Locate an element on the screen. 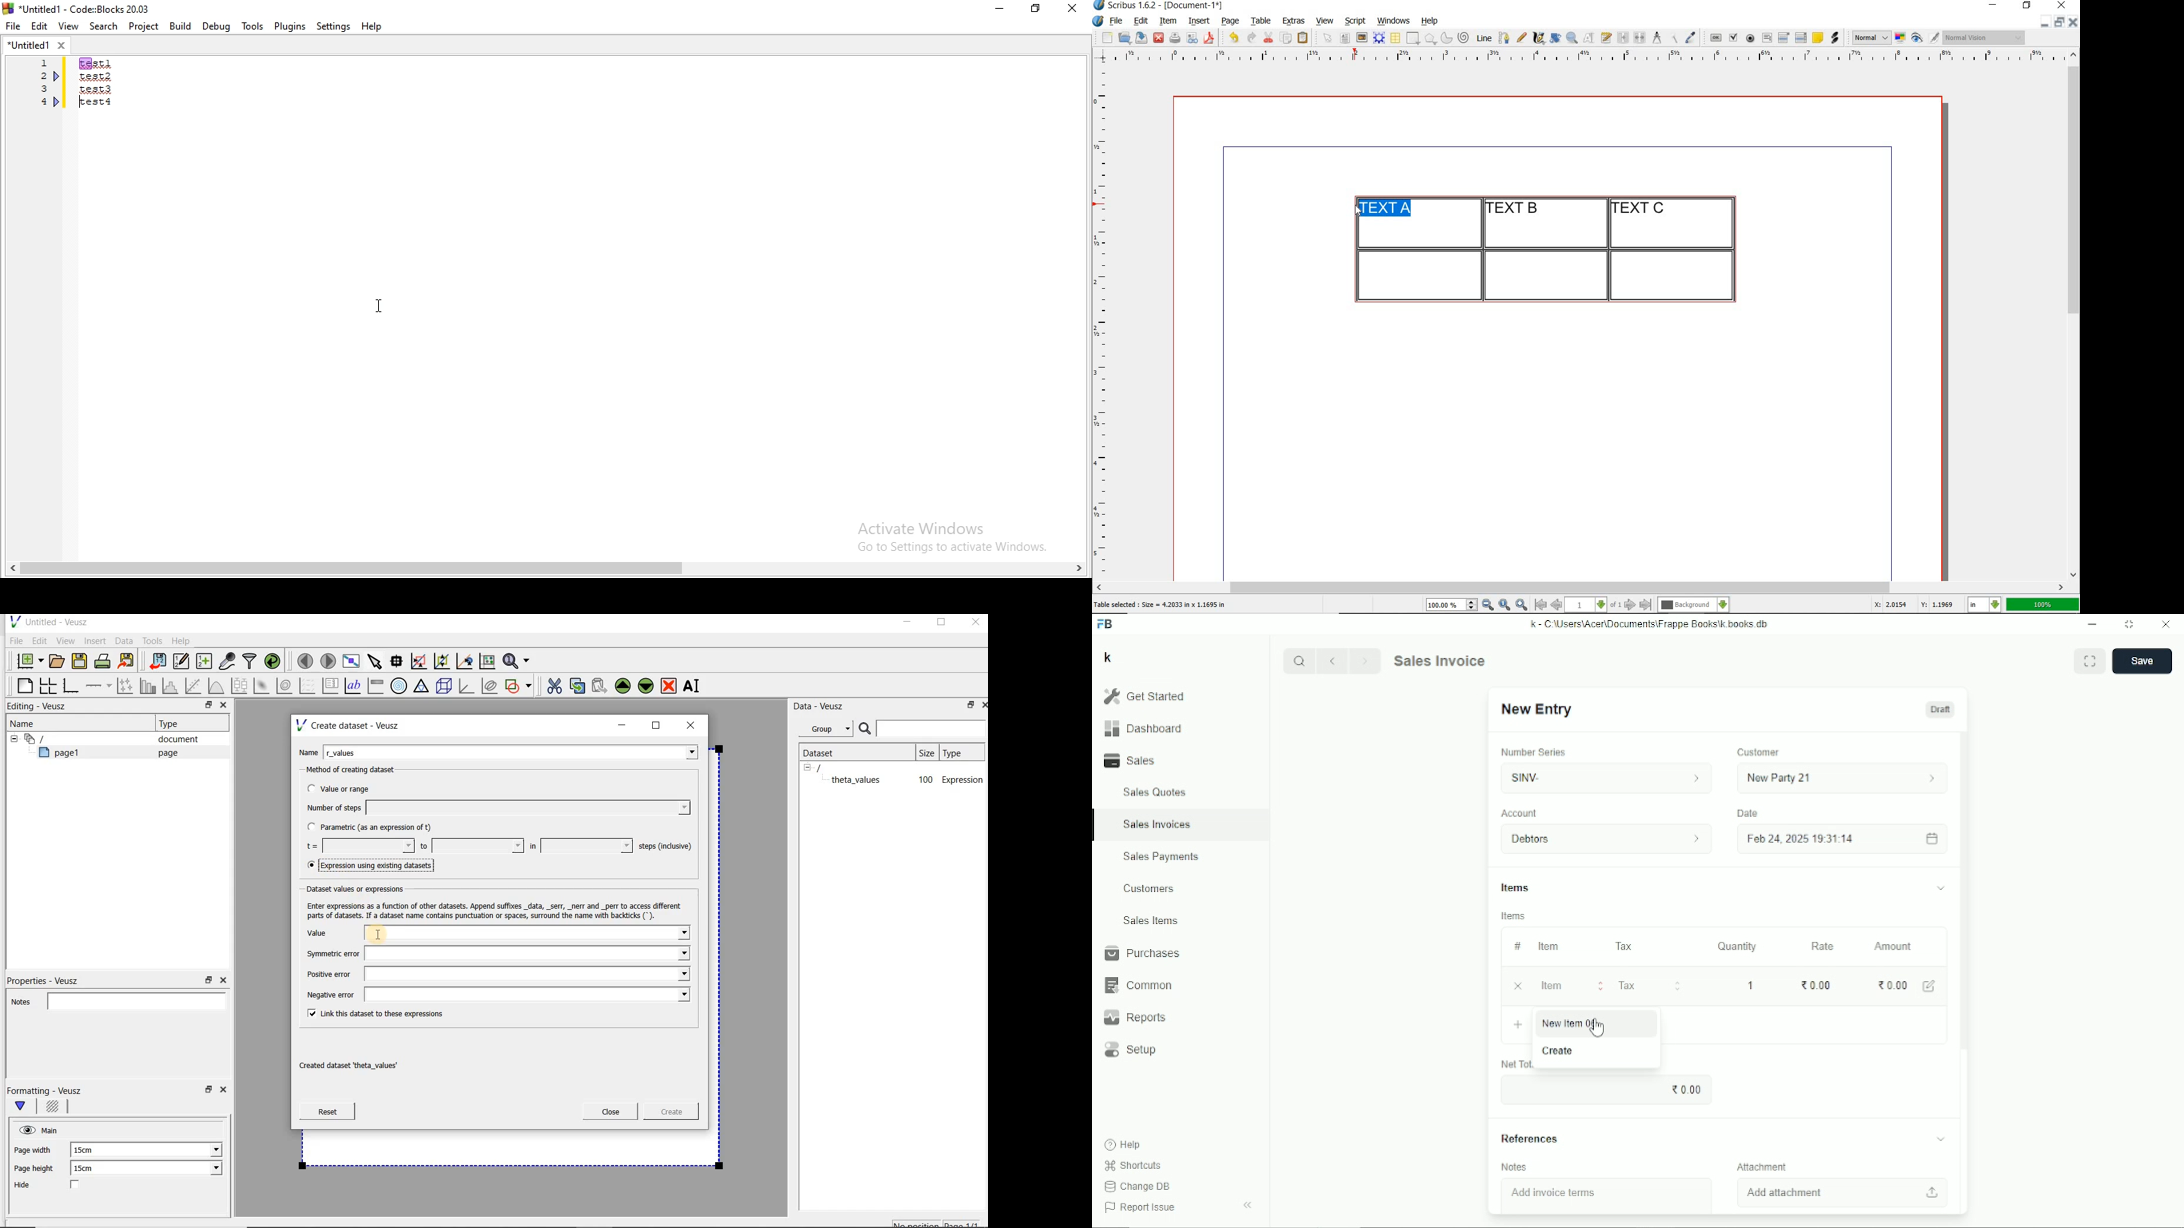 The height and width of the screenshot is (1232, 2184). New item 06 is located at coordinates (1575, 1023).